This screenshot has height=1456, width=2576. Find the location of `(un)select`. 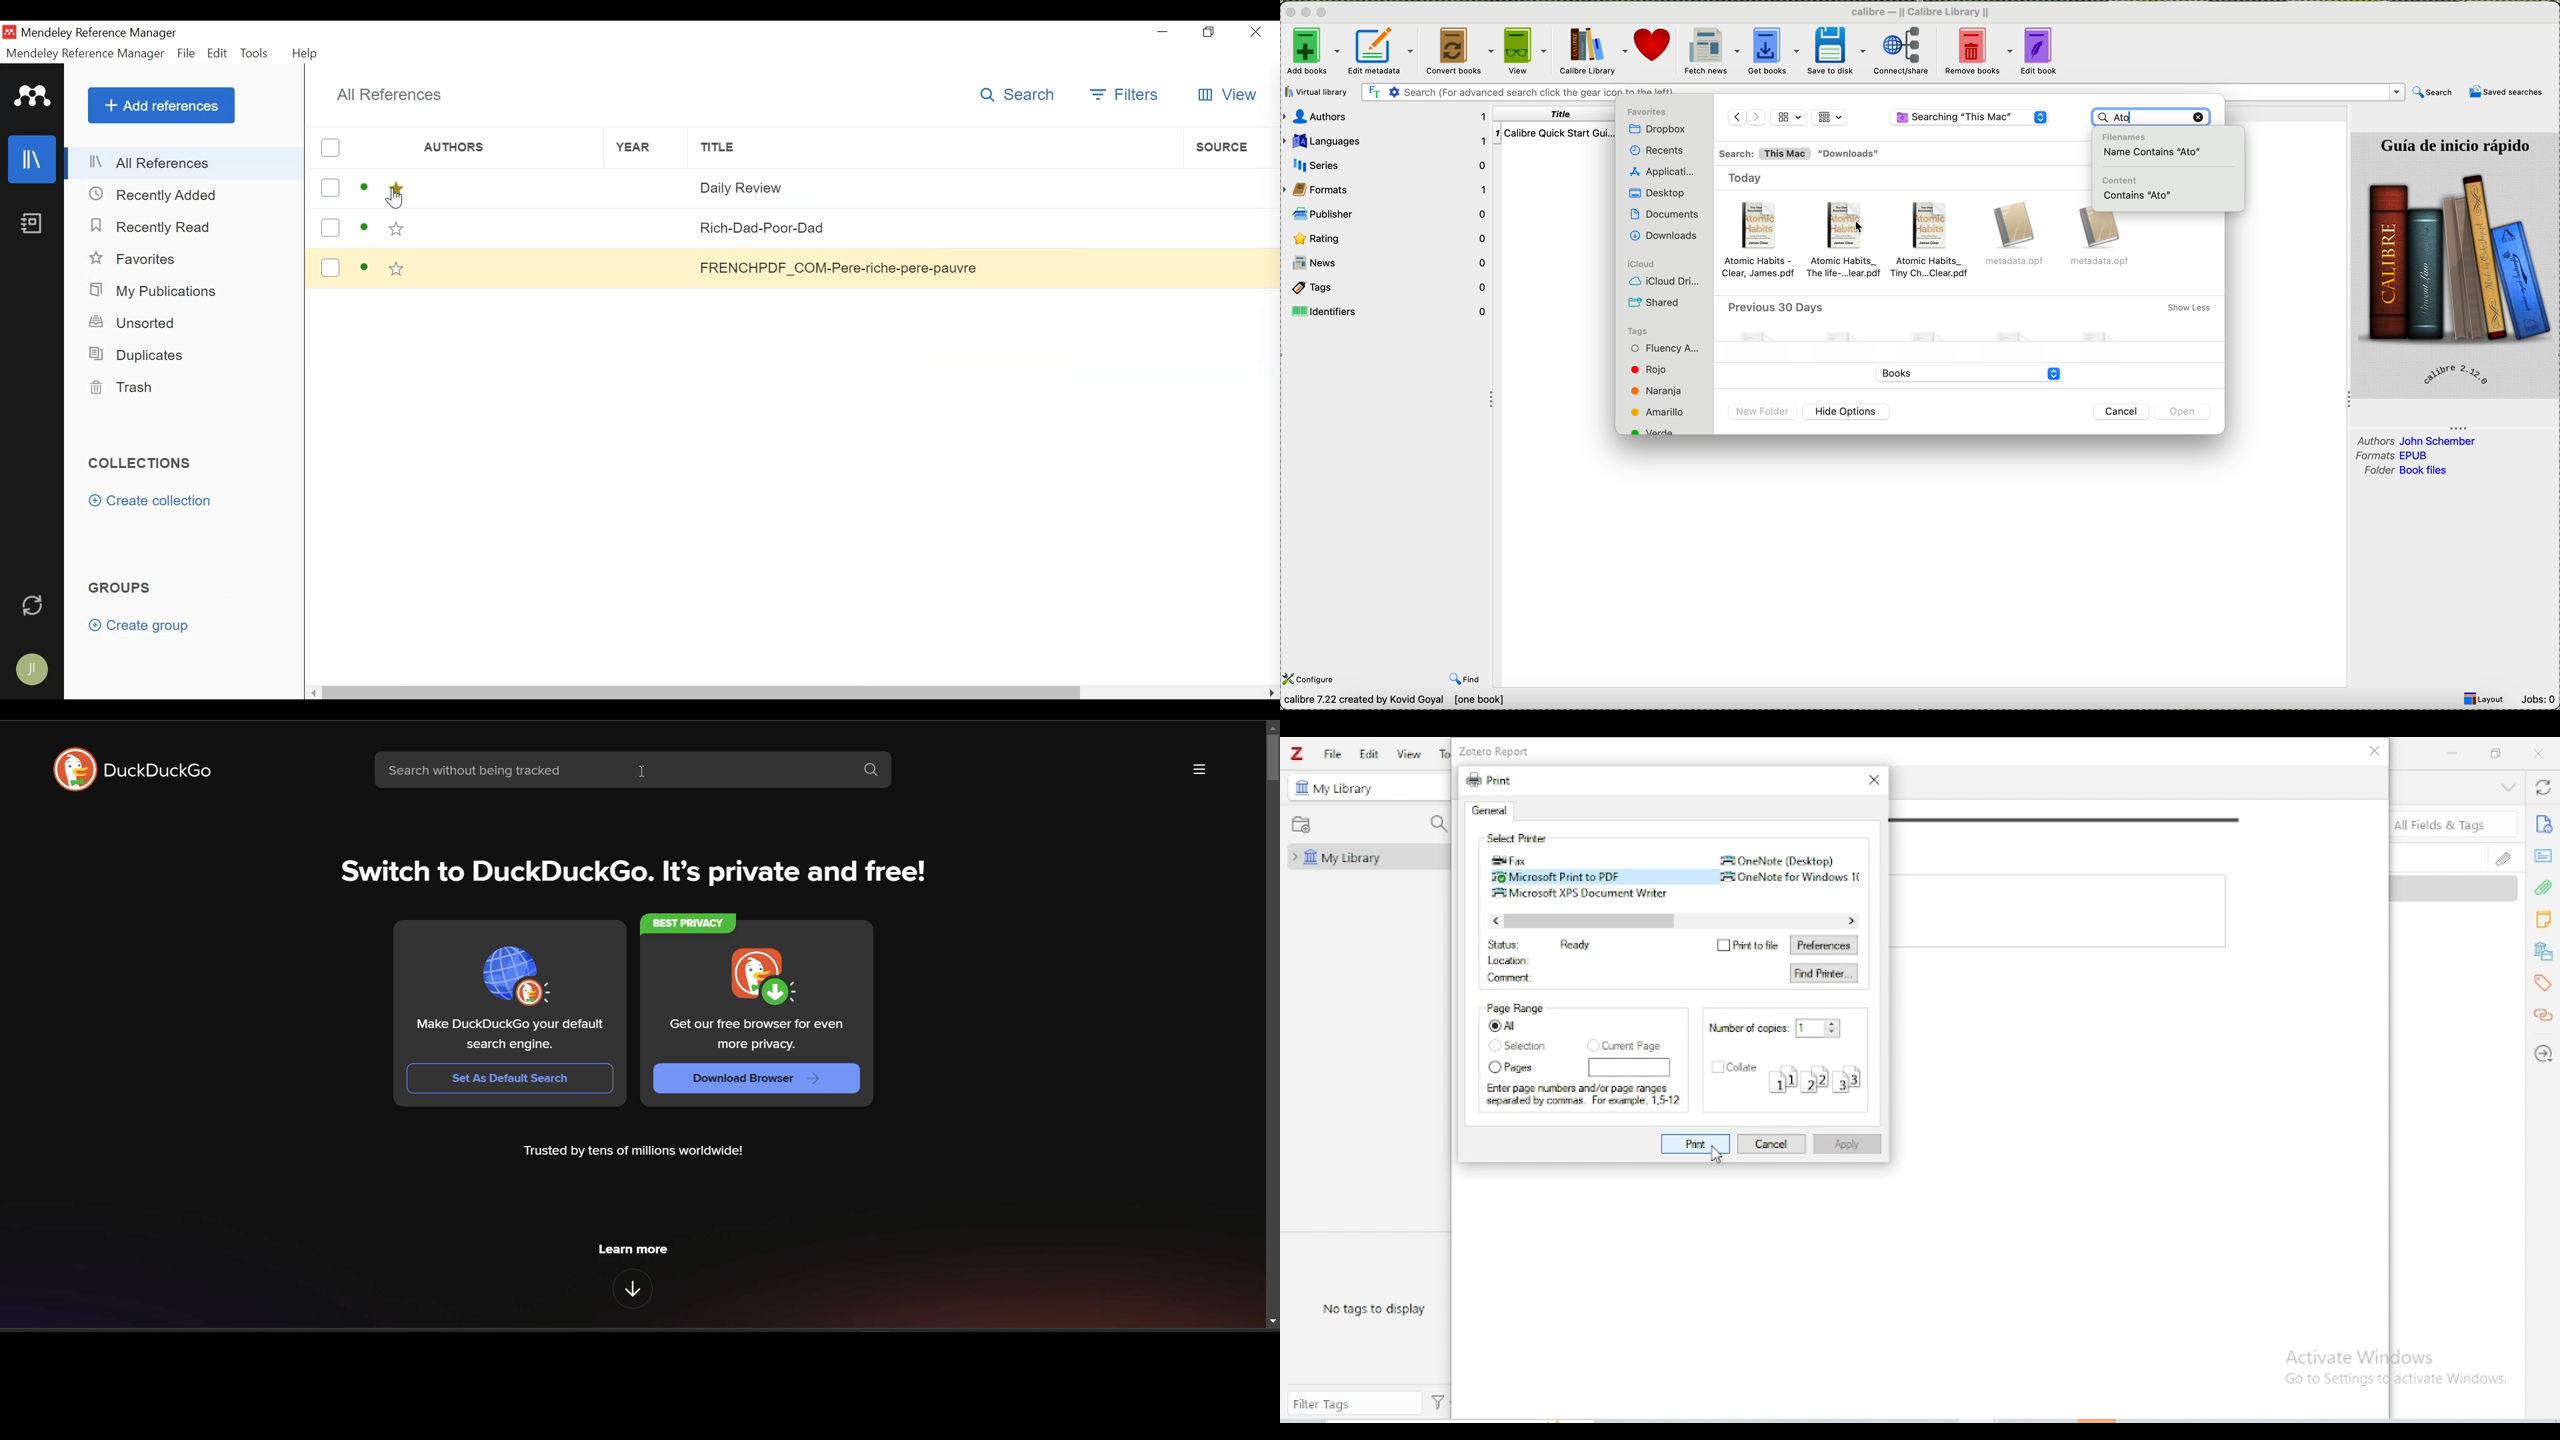

(un)select is located at coordinates (331, 187).